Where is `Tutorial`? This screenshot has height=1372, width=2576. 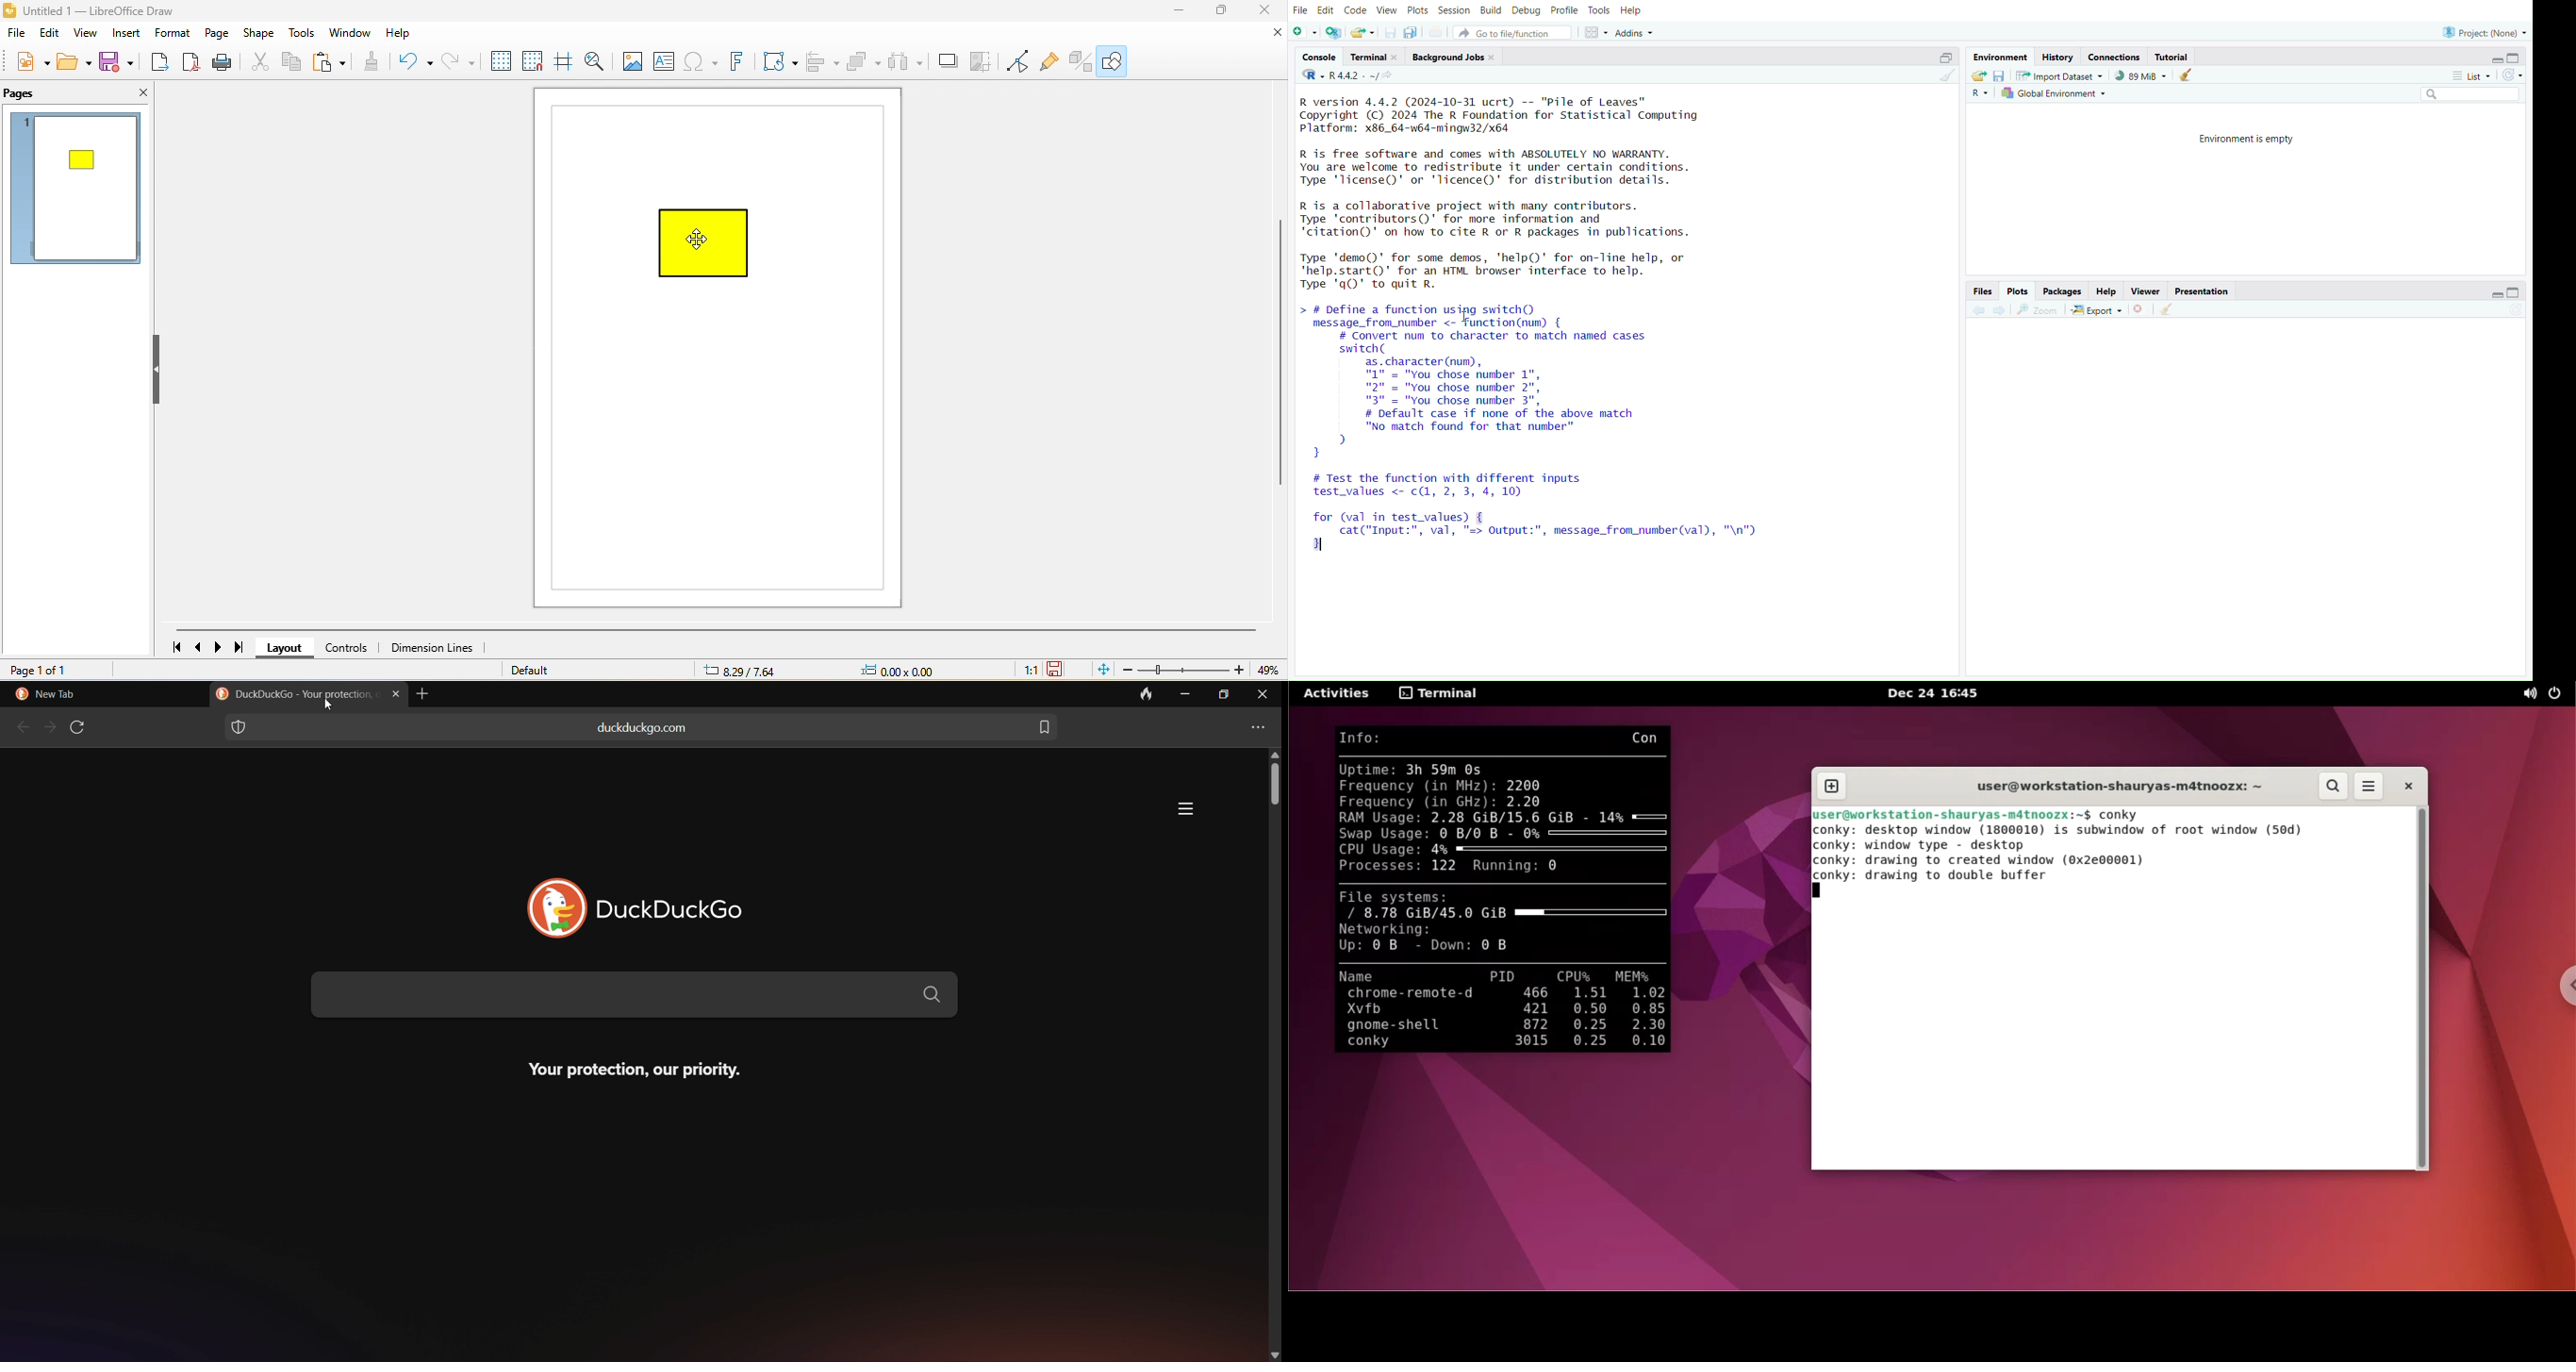 Tutorial is located at coordinates (2178, 57).